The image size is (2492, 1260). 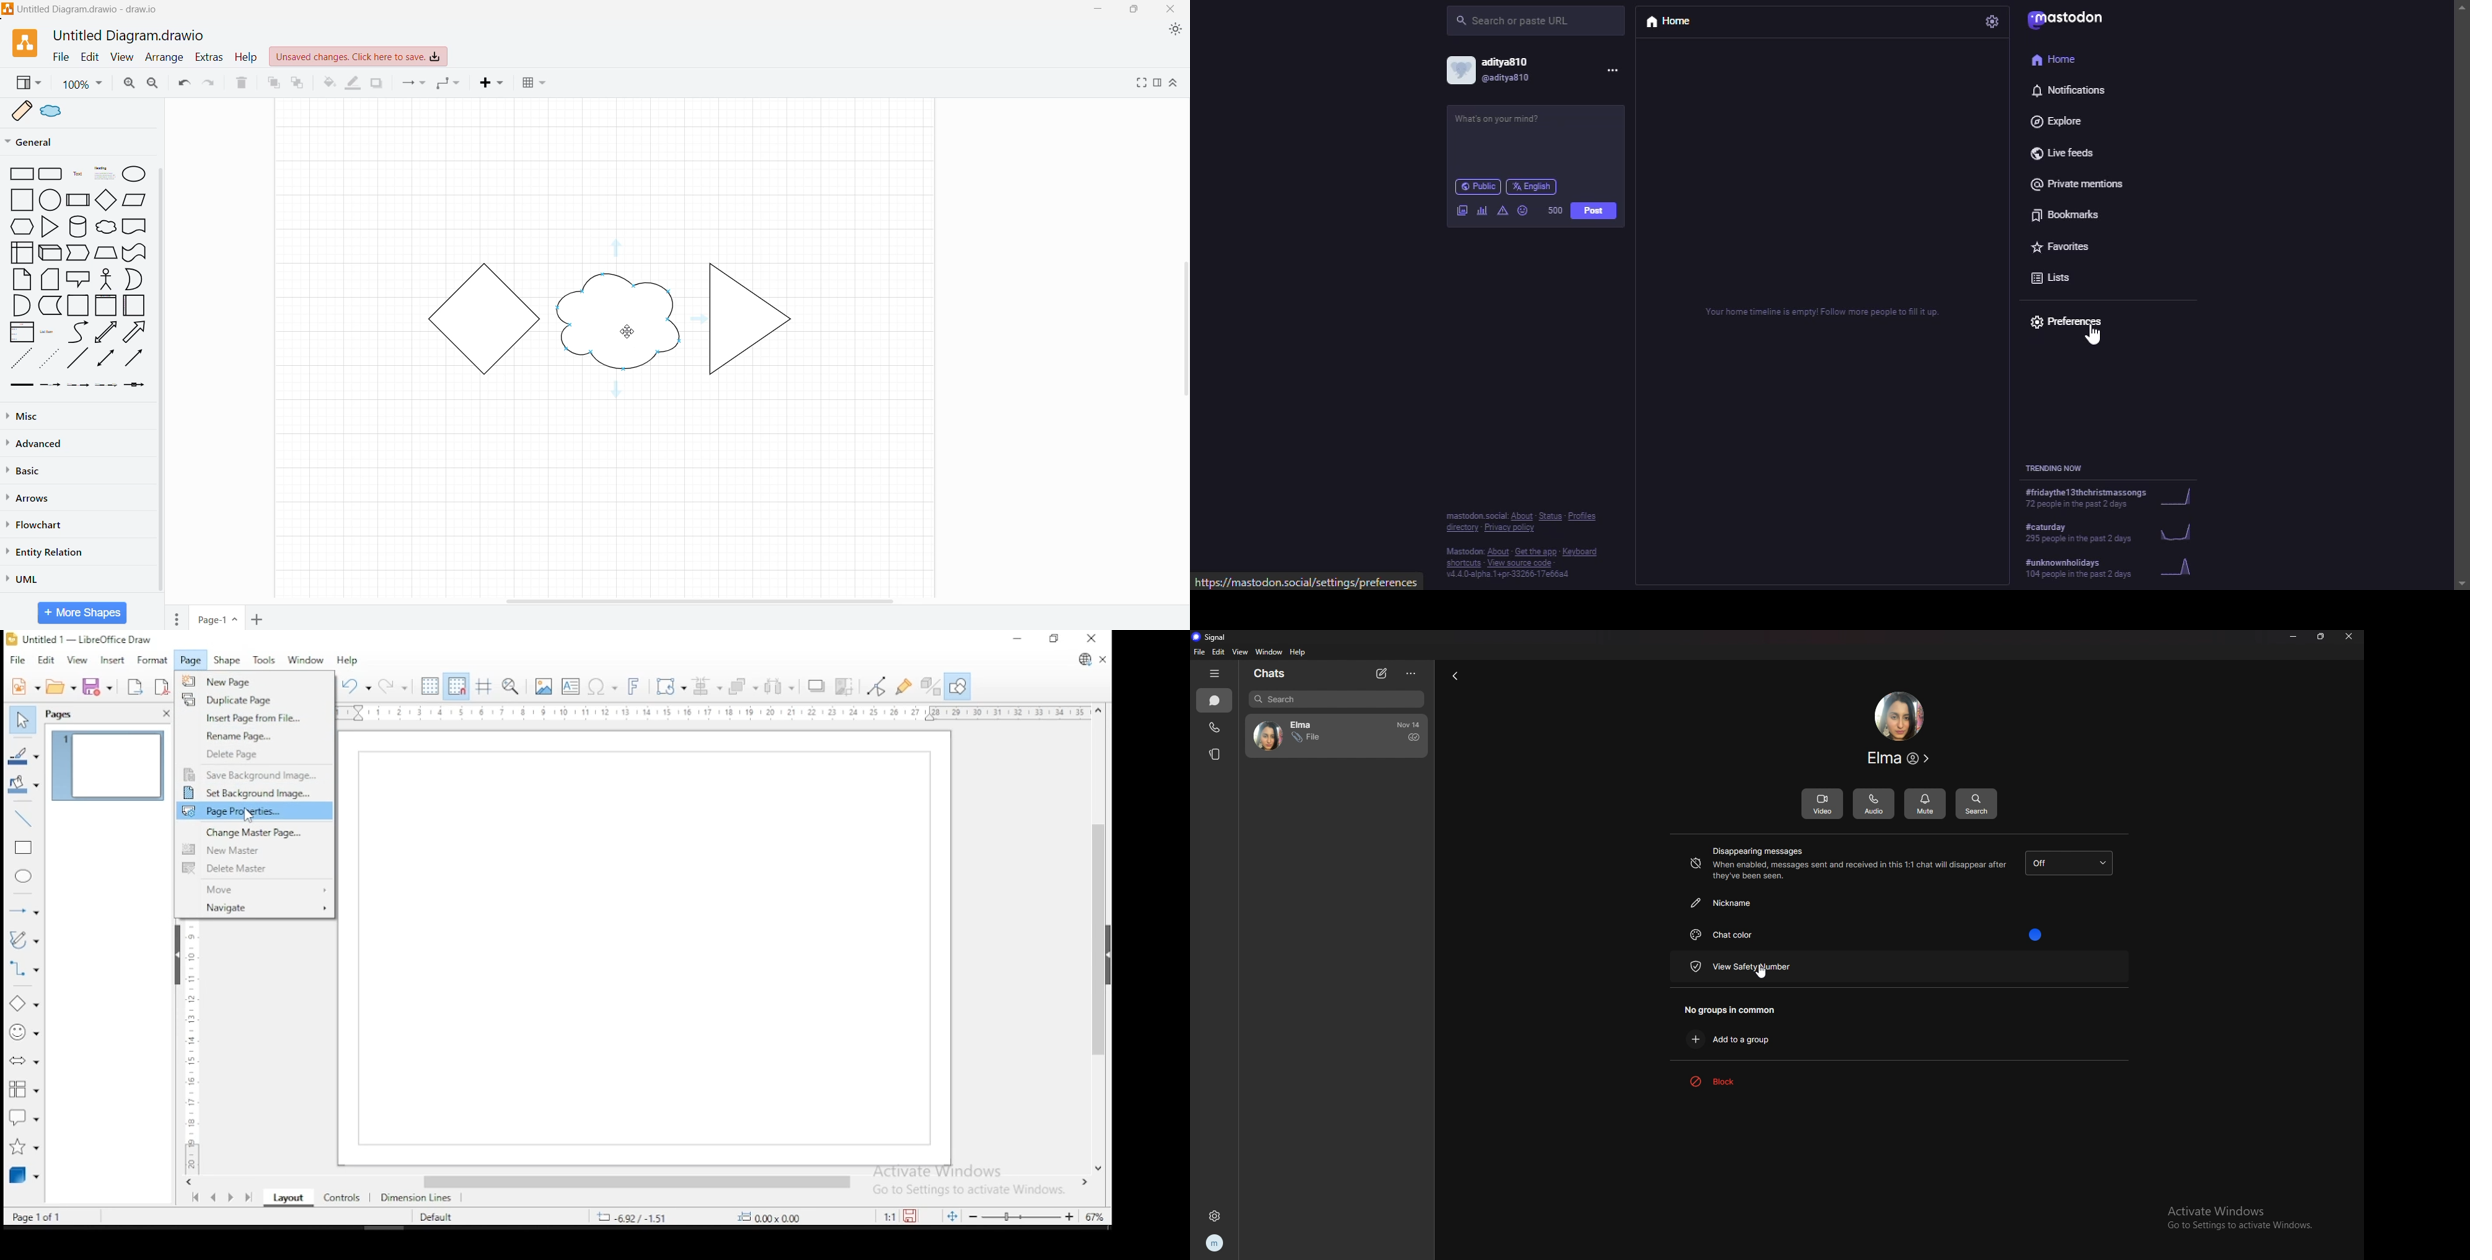 I want to click on close document, so click(x=1102, y=660).